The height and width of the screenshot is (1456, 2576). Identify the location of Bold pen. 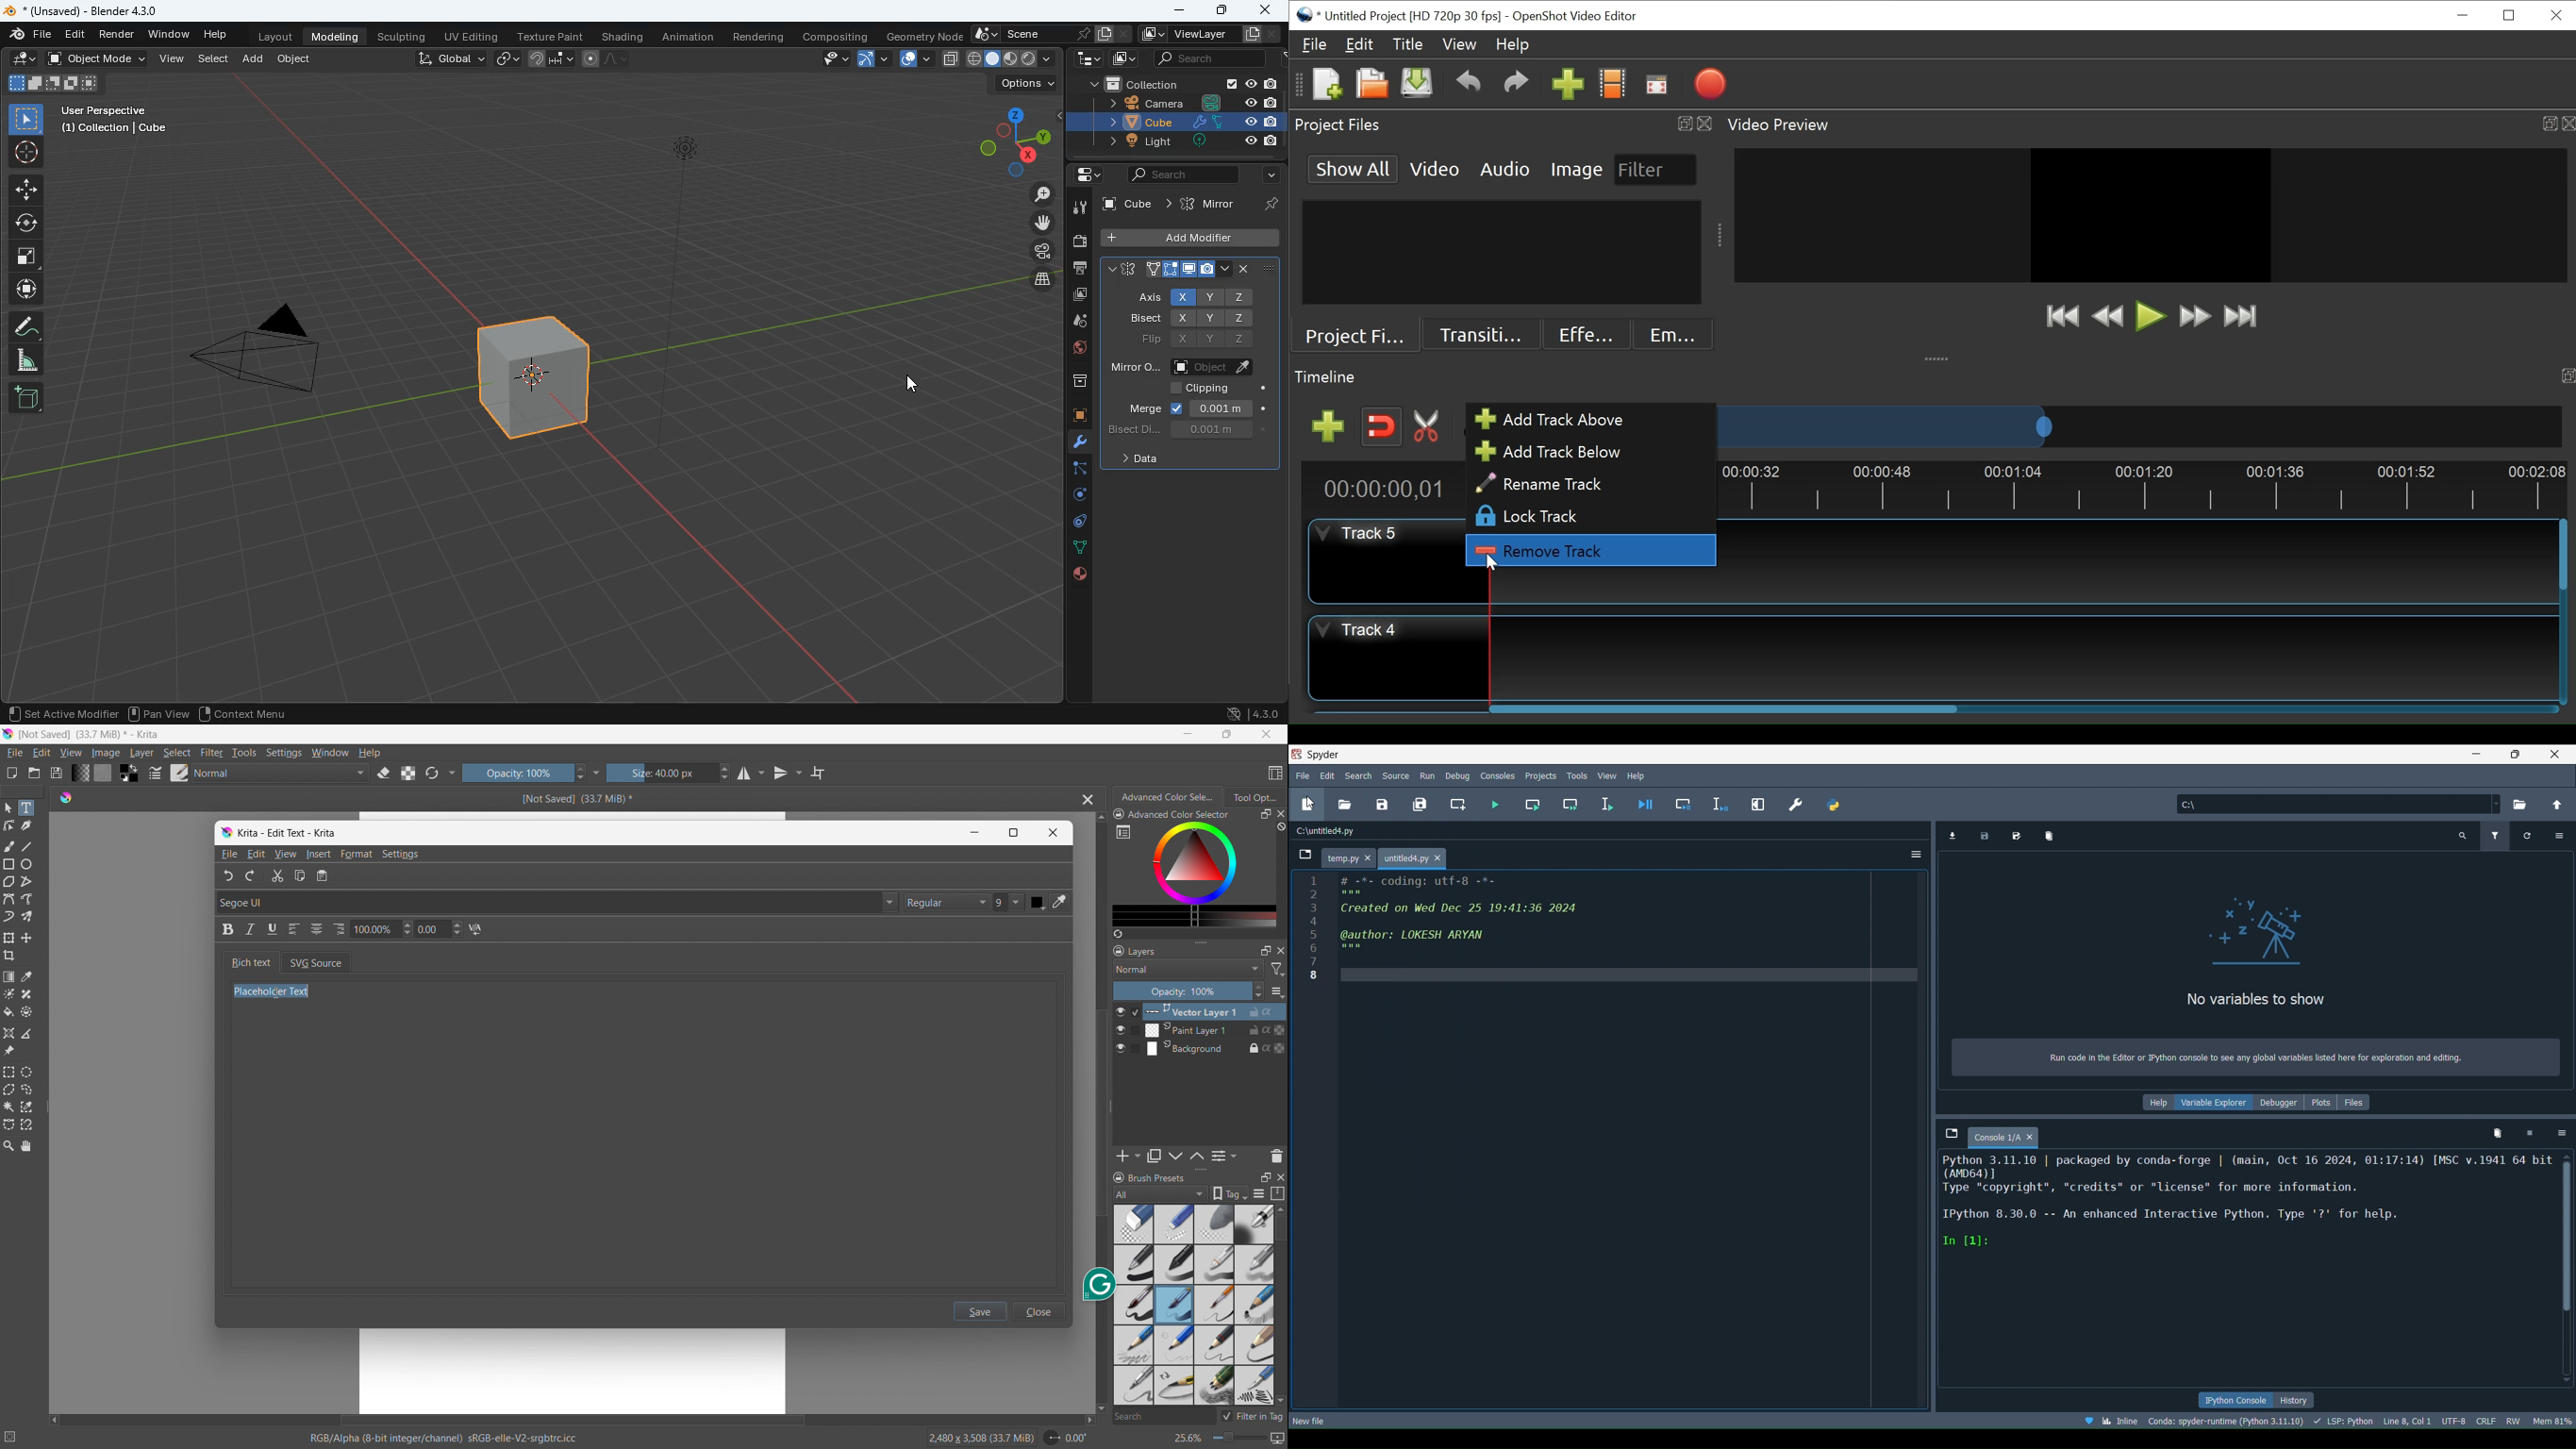
(1254, 1224).